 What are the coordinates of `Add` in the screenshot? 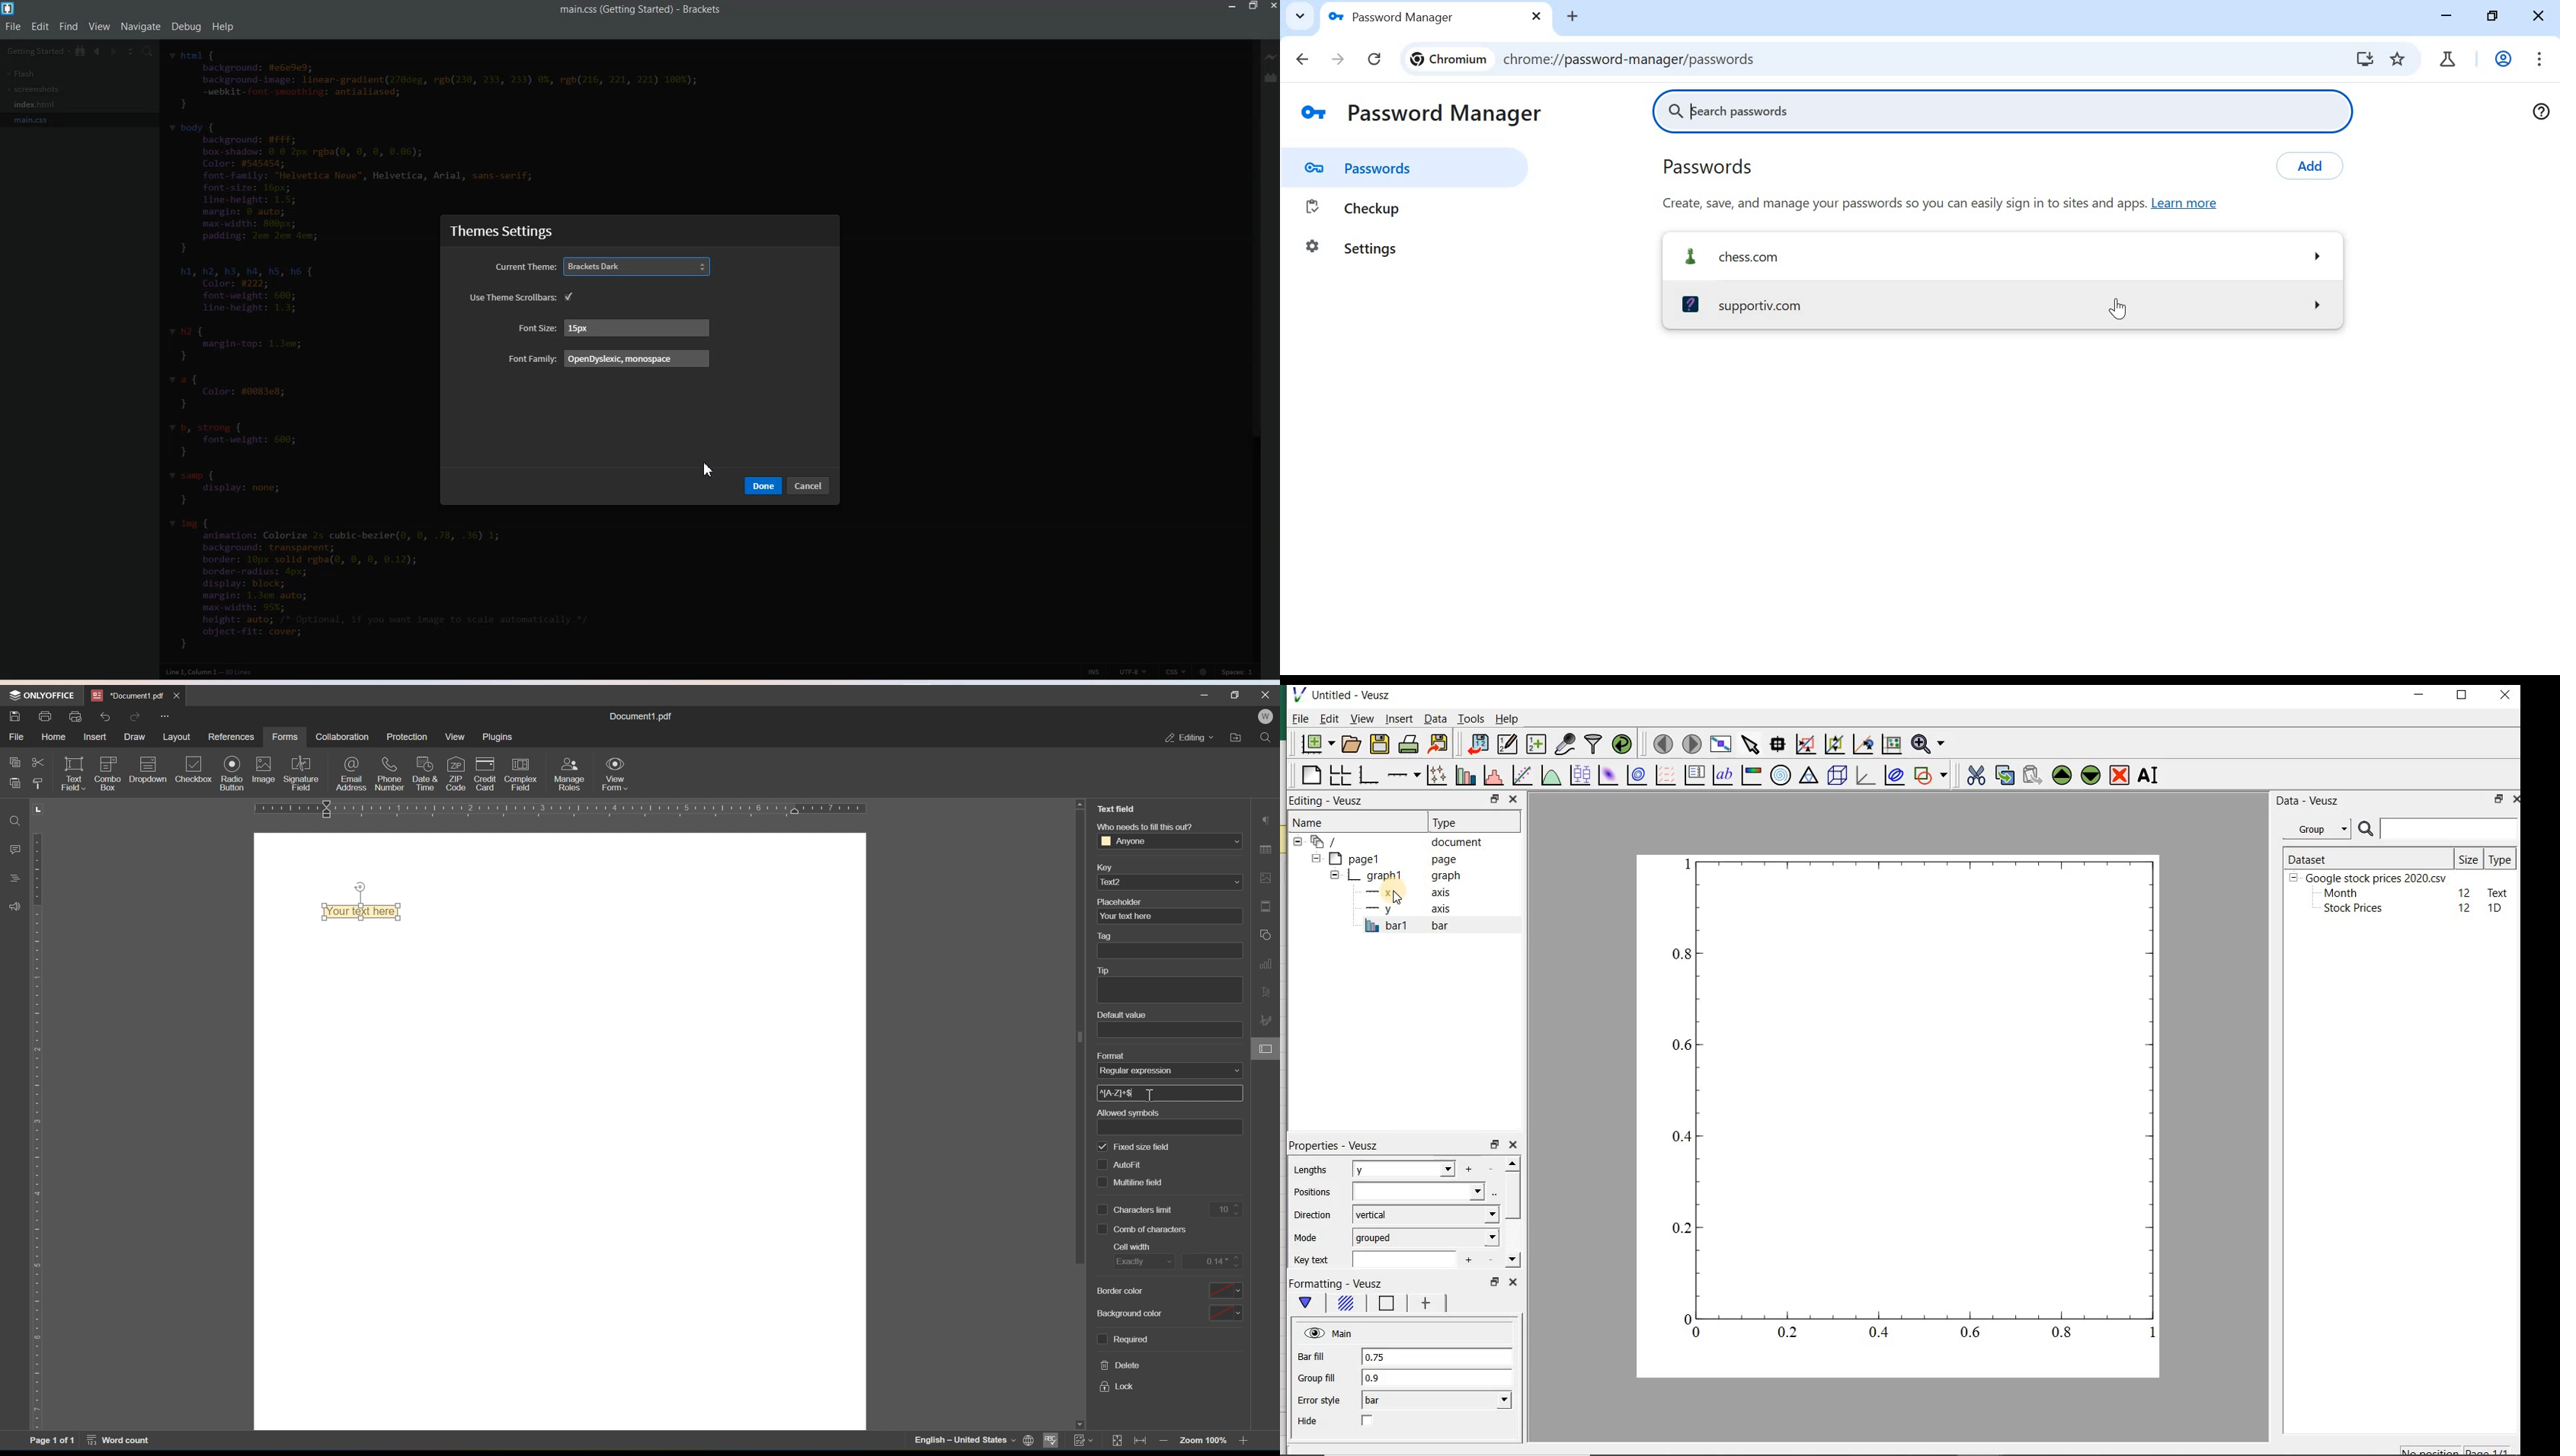 It's located at (2318, 165).